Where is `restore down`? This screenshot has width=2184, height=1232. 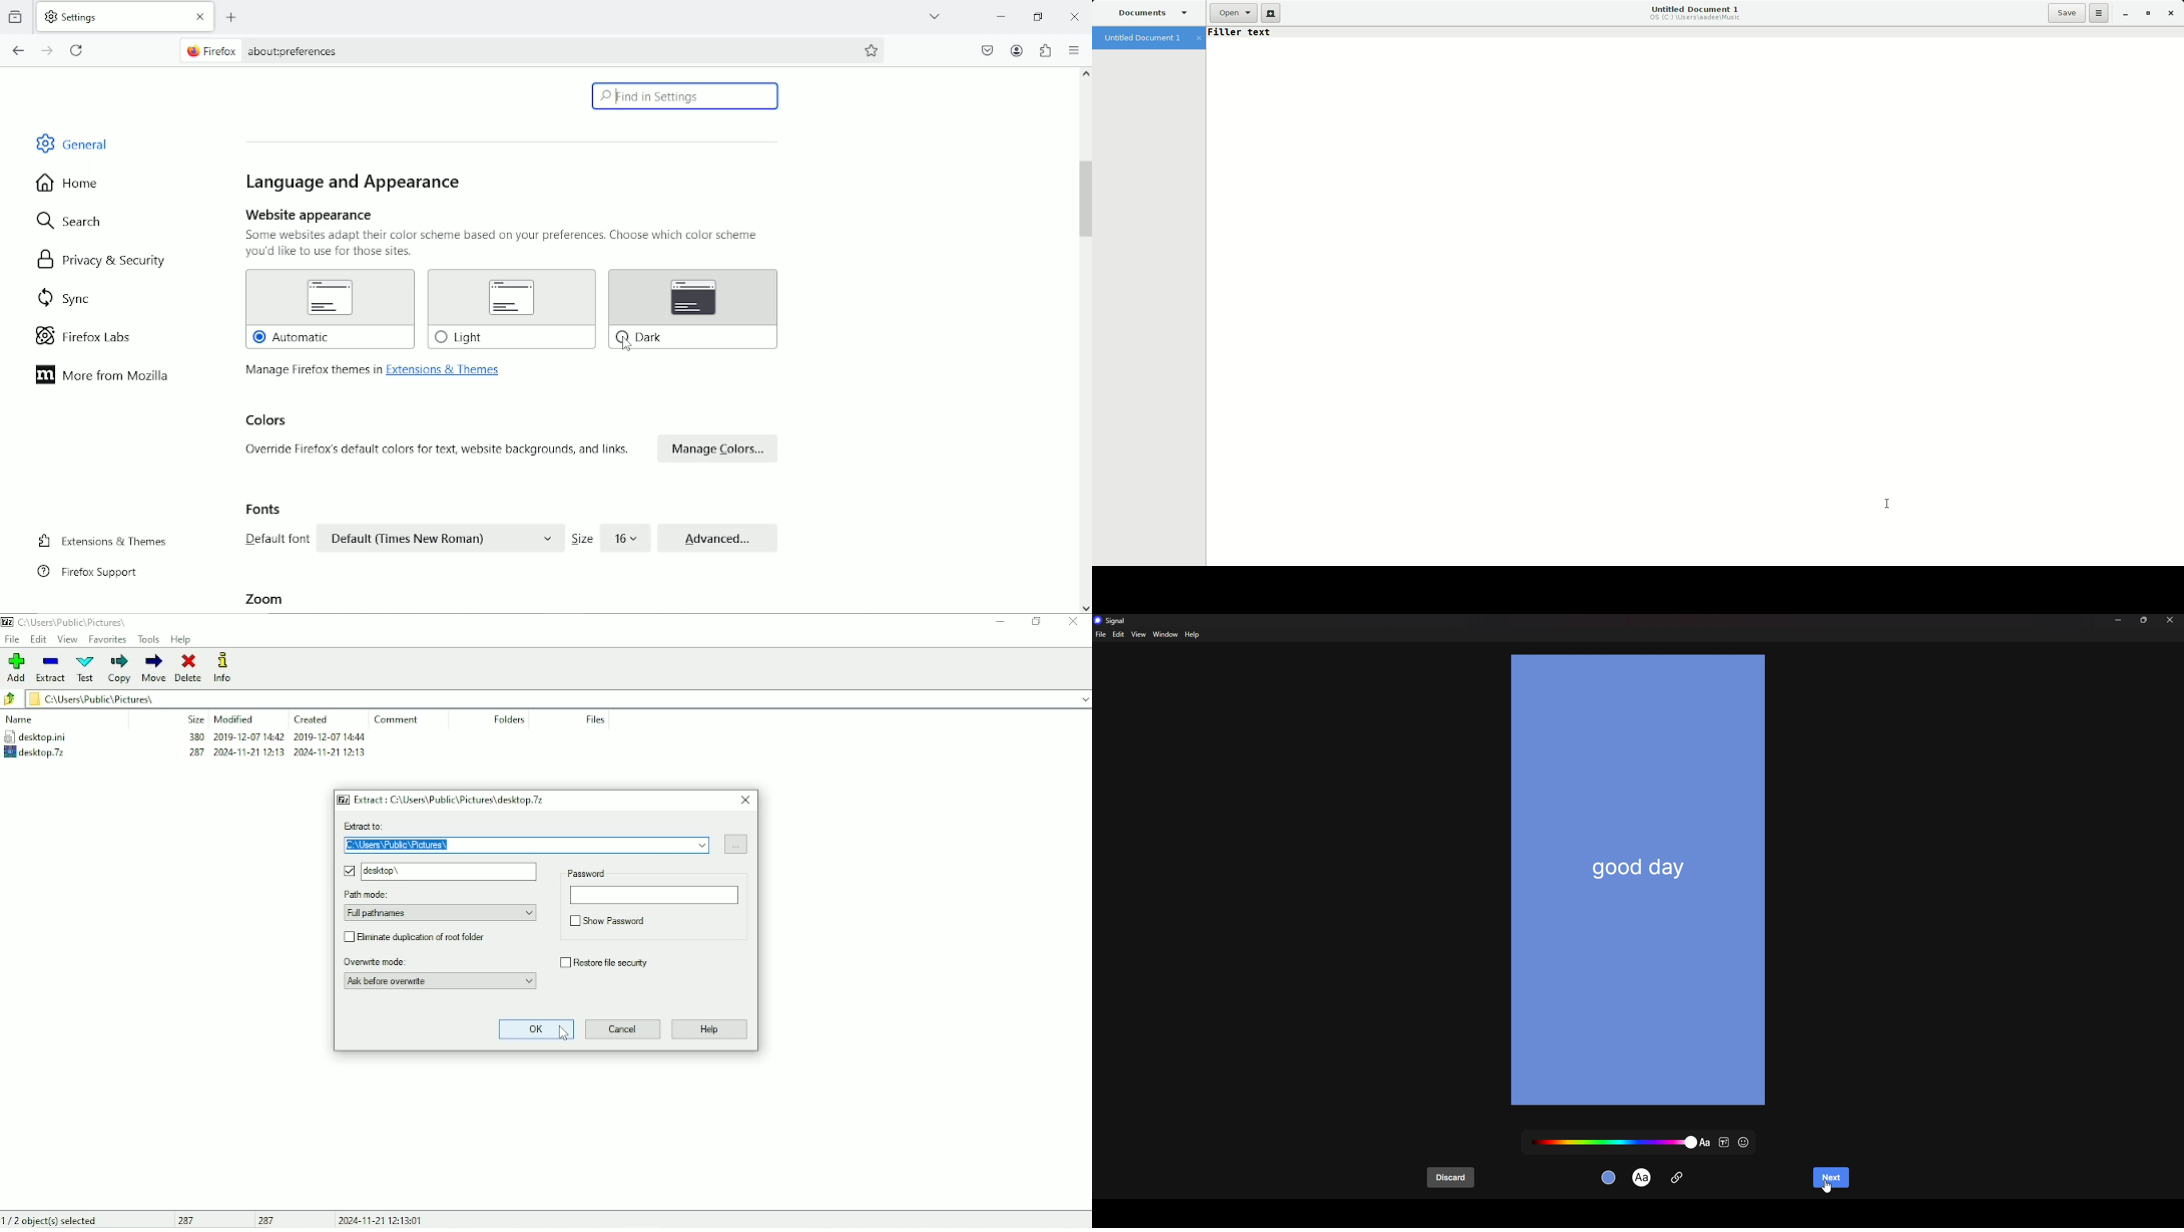
restore down is located at coordinates (1040, 17).